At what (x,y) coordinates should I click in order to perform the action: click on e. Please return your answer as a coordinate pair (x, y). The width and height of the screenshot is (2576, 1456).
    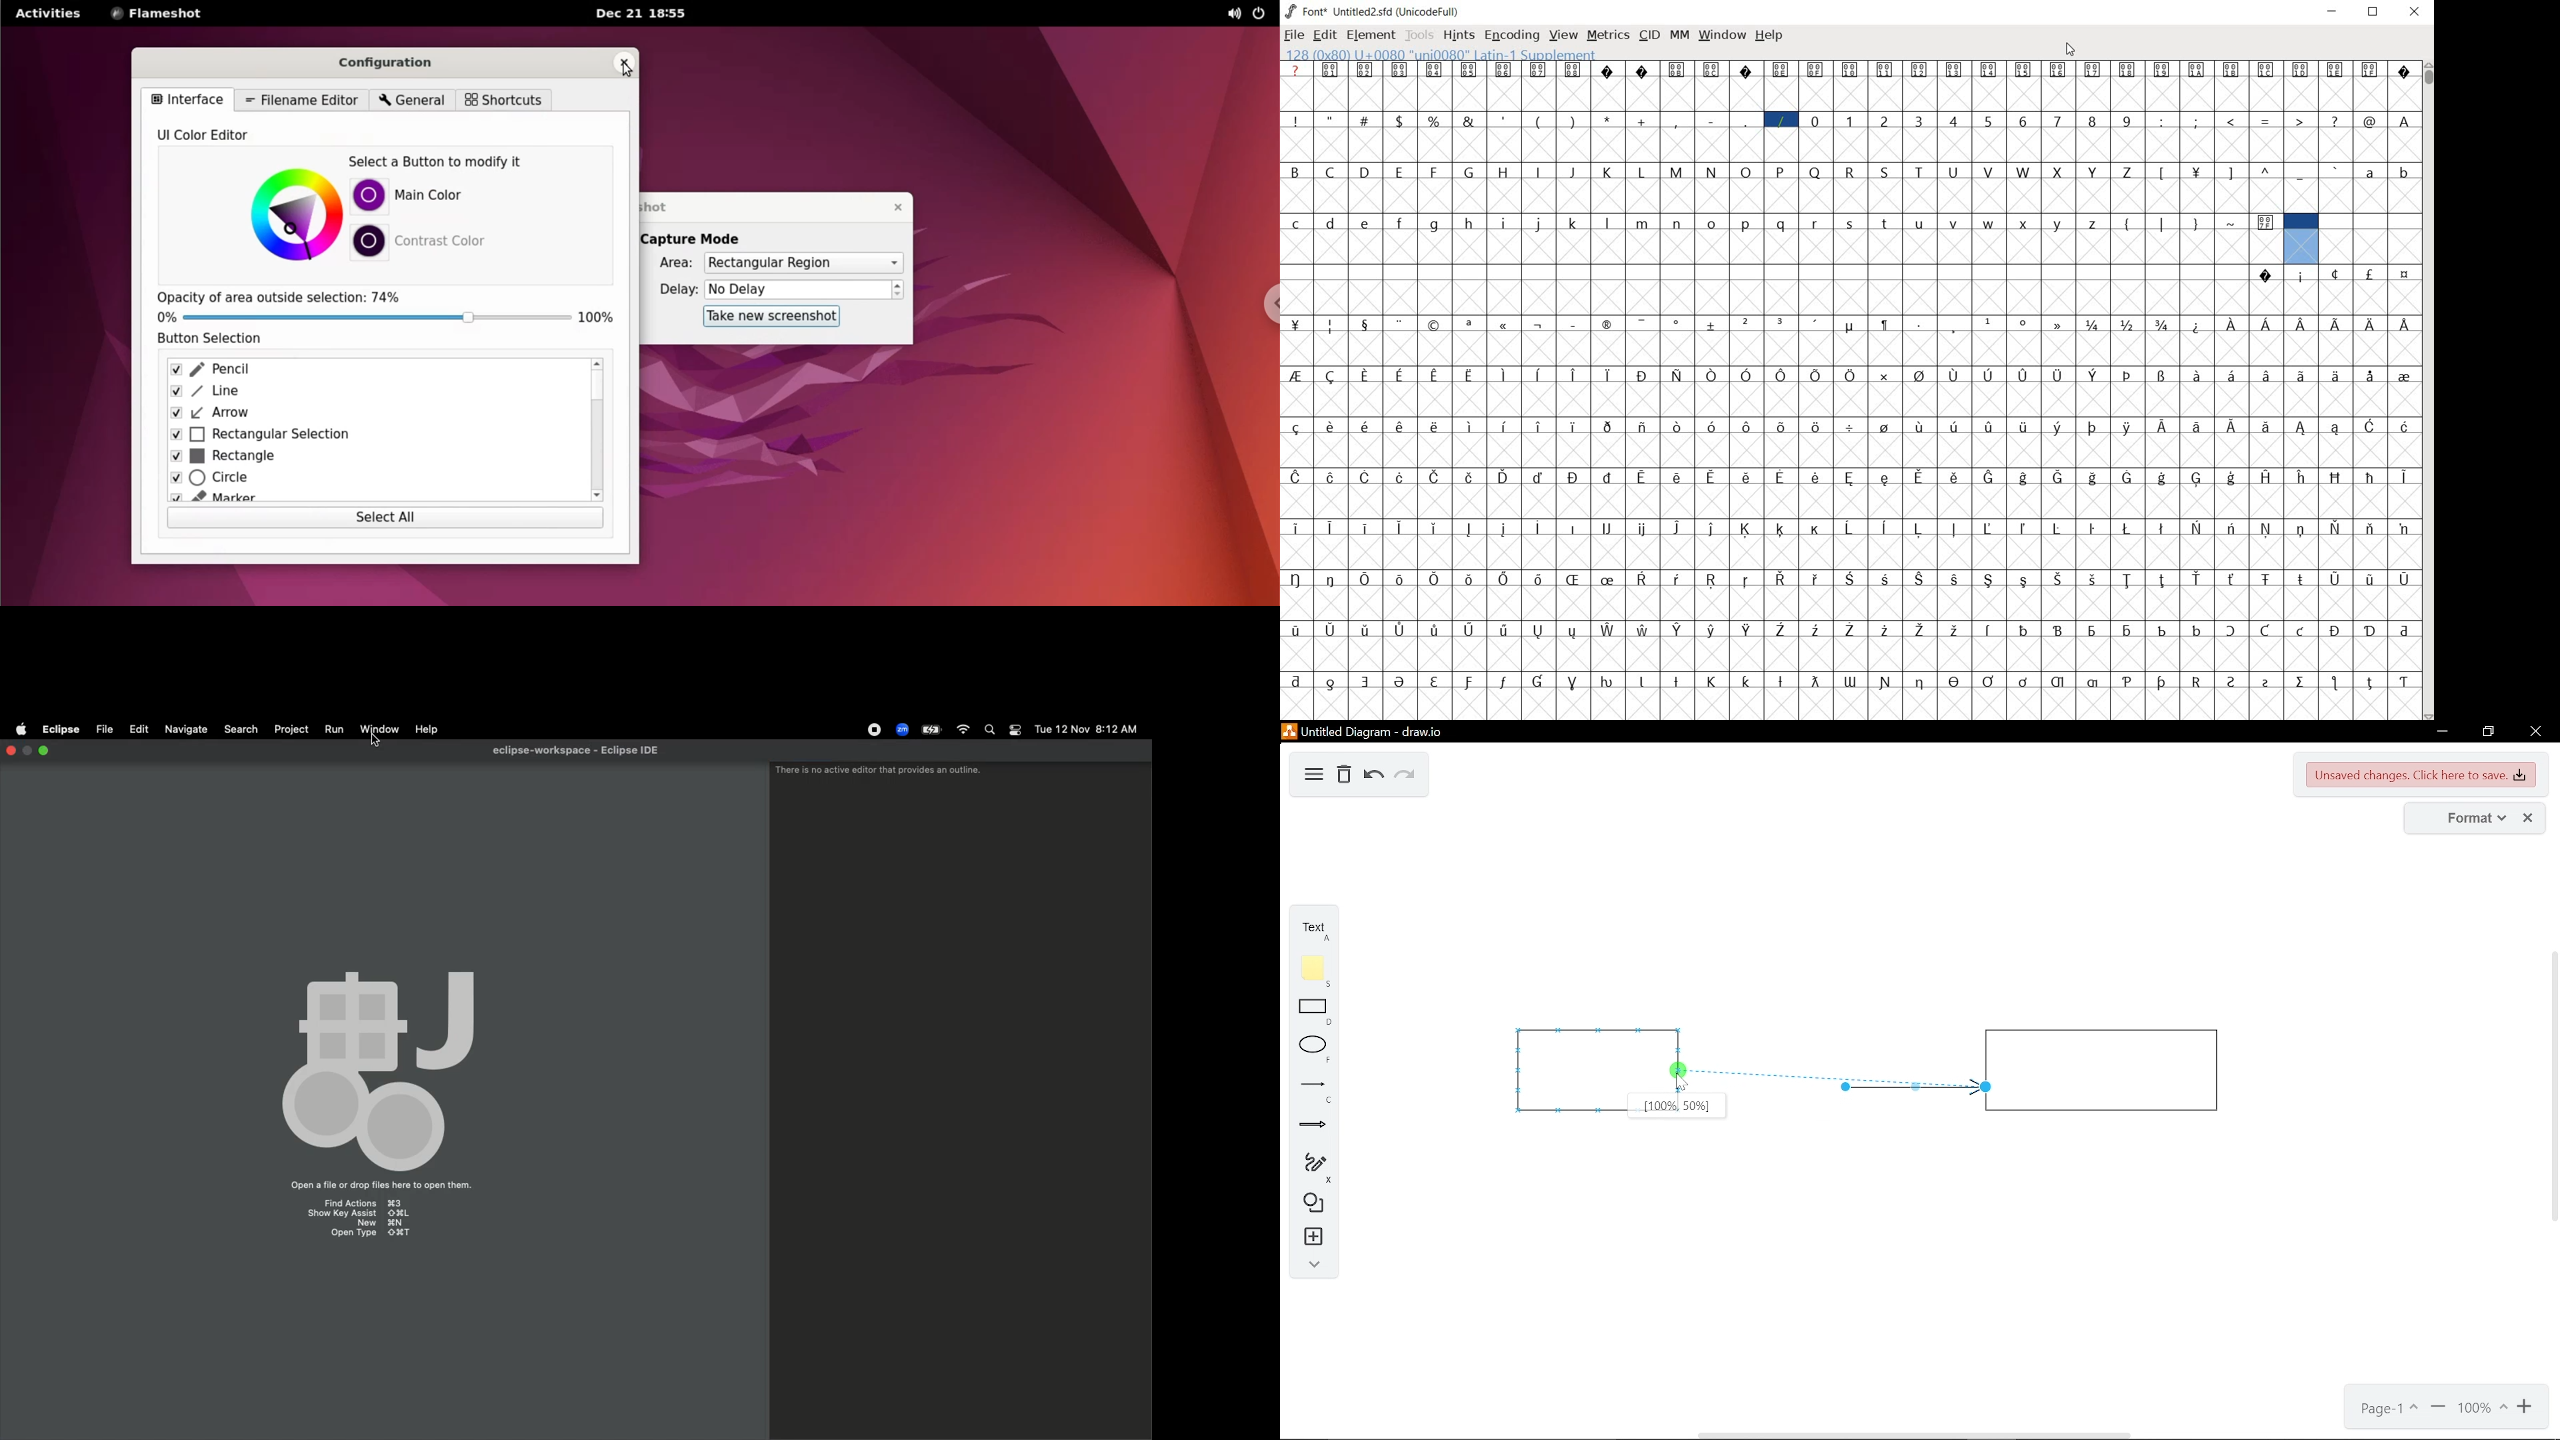
    Looking at the image, I should click on (1366, 222).